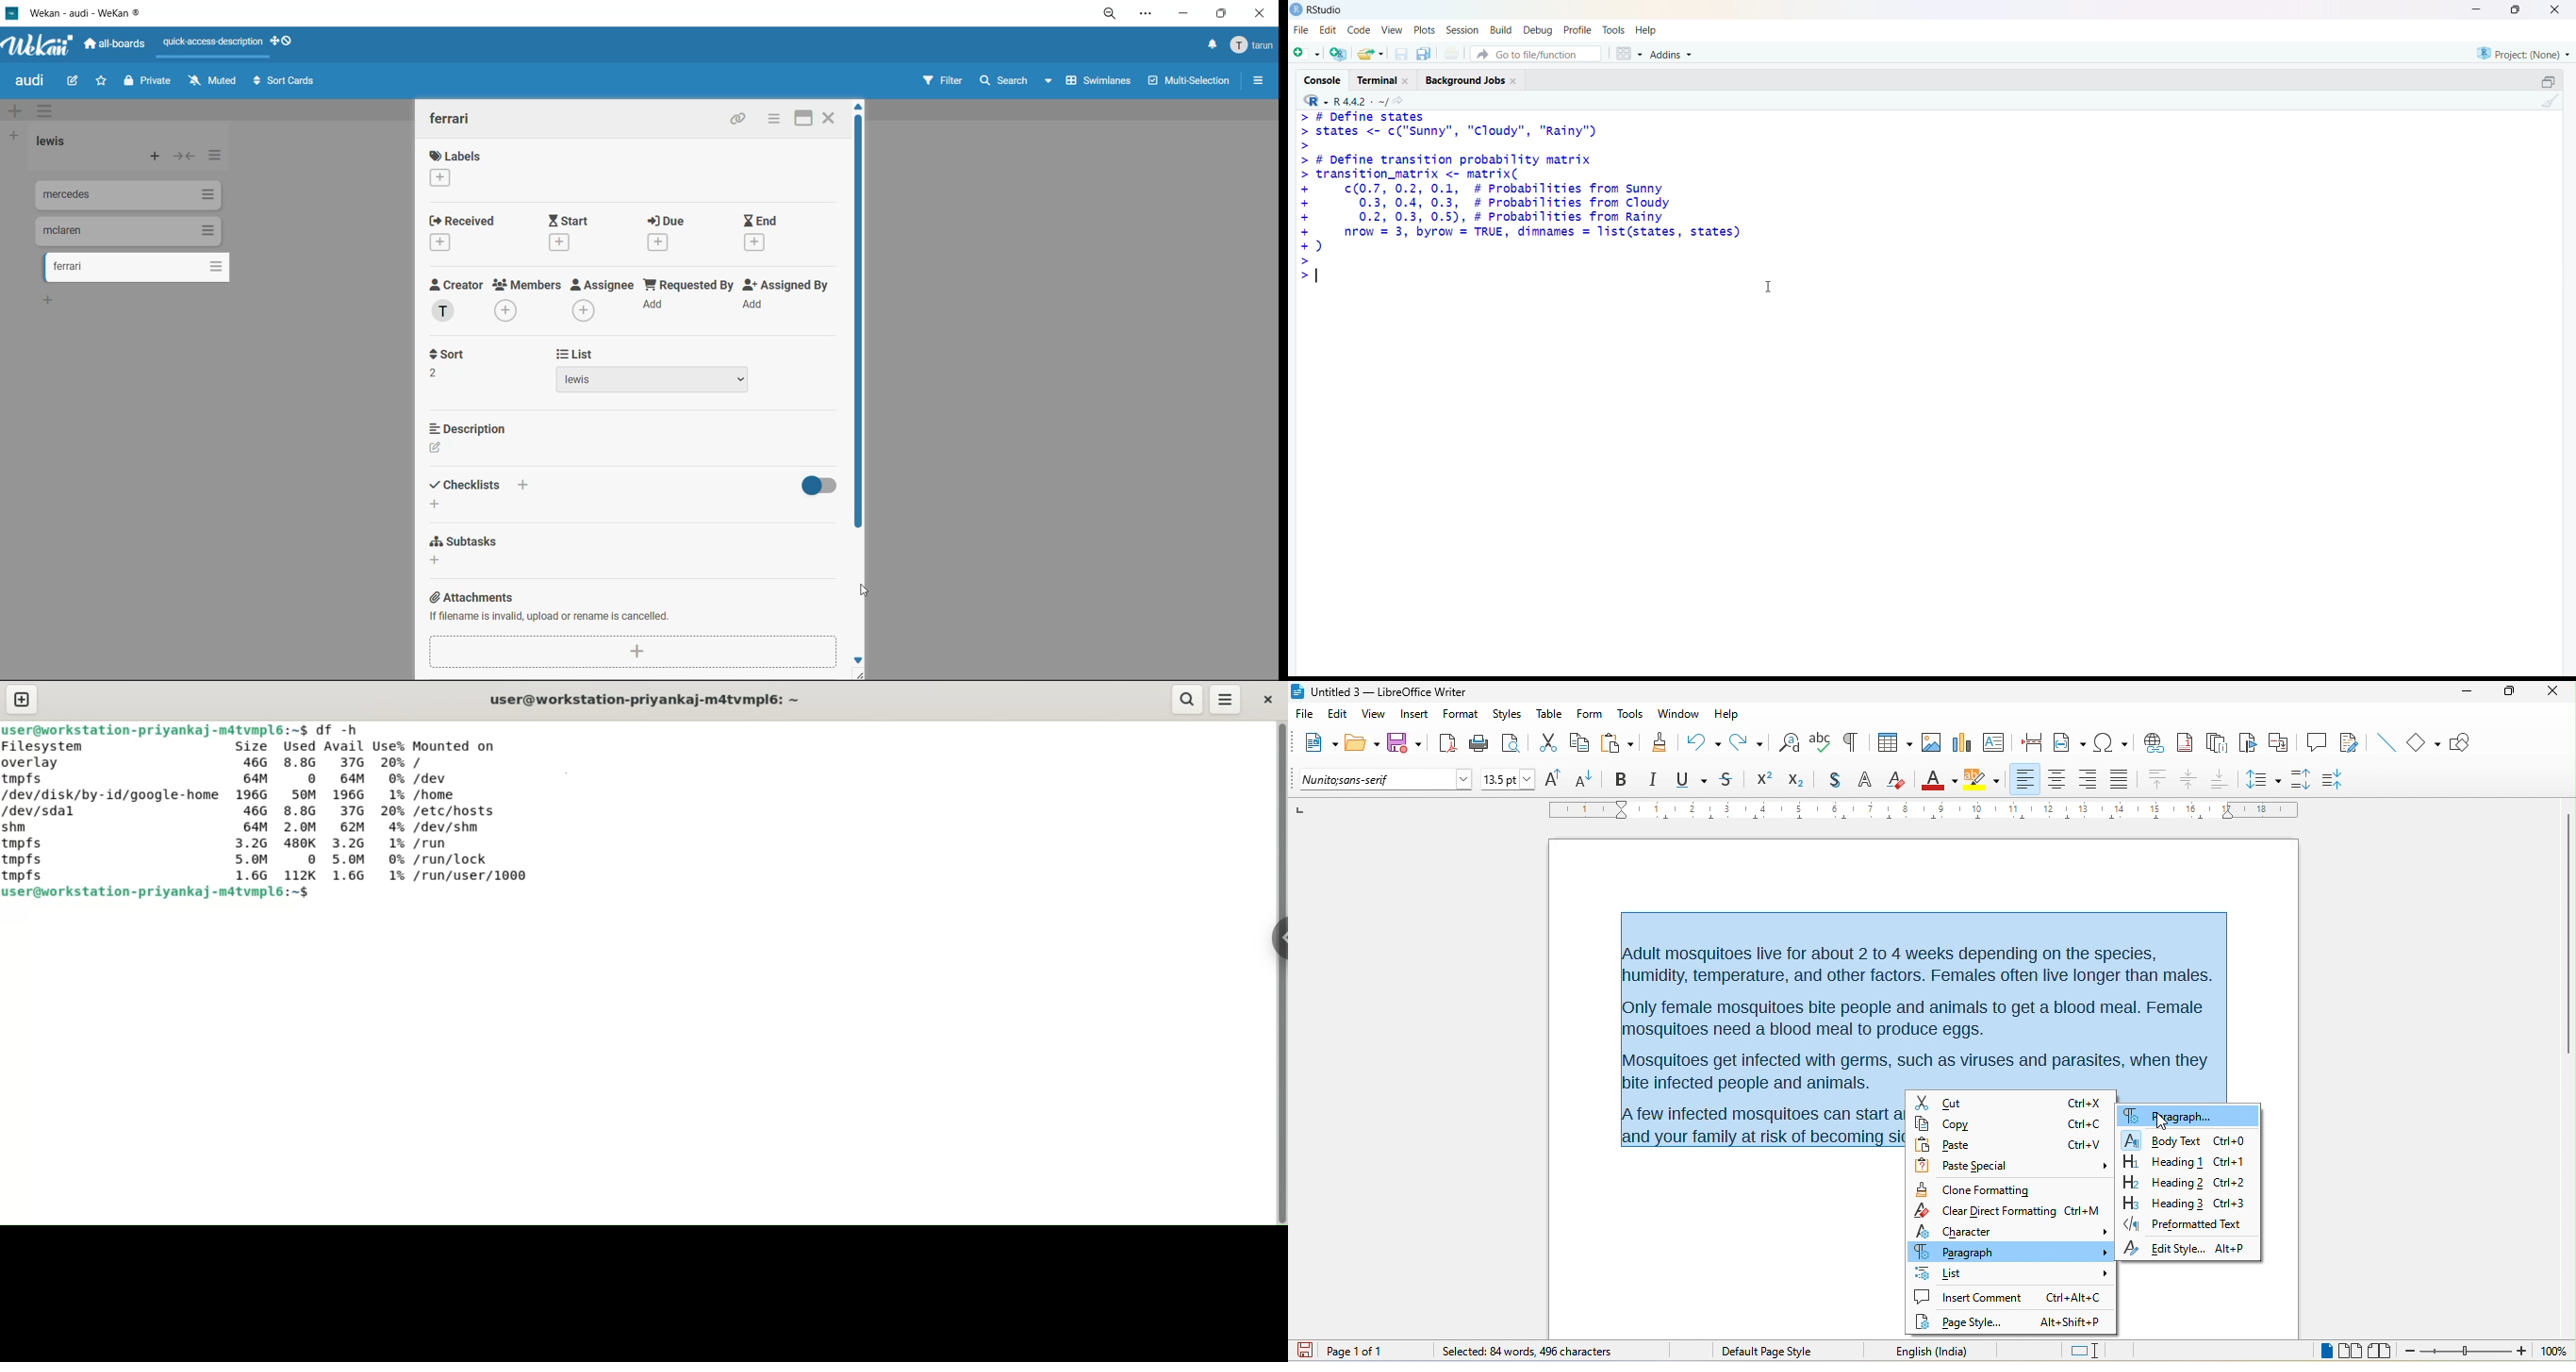  I want to click on increase paragraph spacing, so click(2300, 777).